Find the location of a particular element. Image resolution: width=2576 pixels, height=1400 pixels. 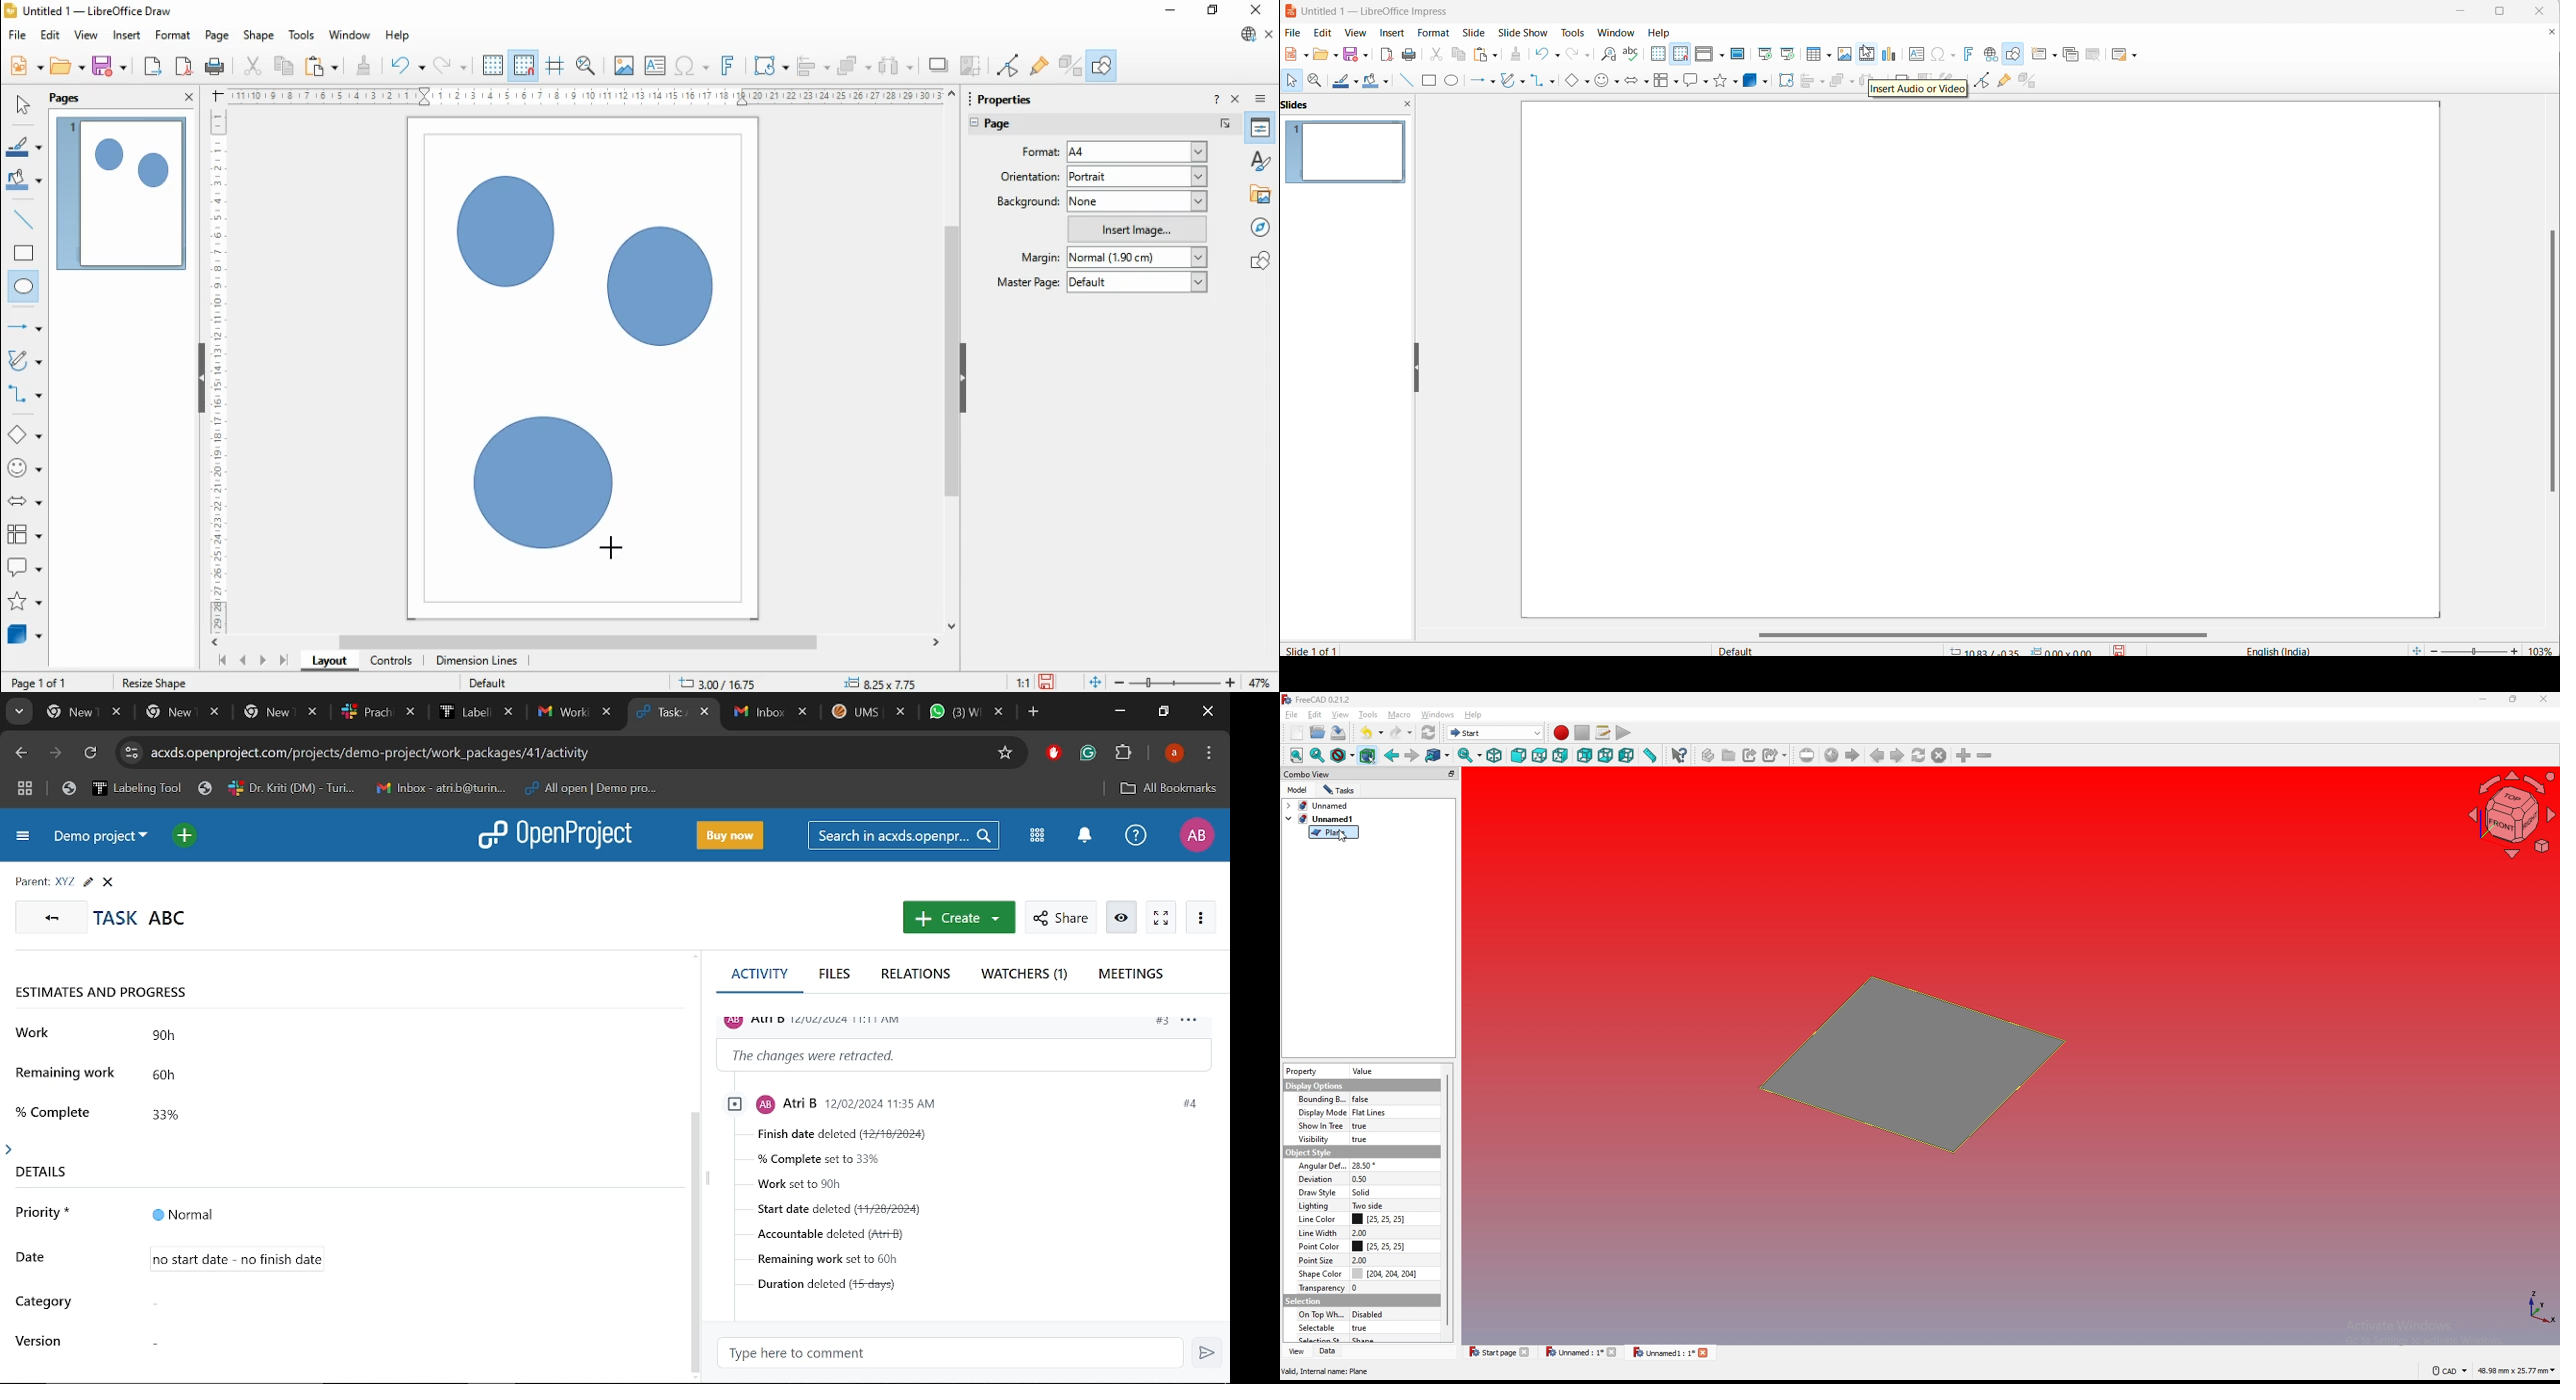

3d object is located at coordinates (1752, 79).